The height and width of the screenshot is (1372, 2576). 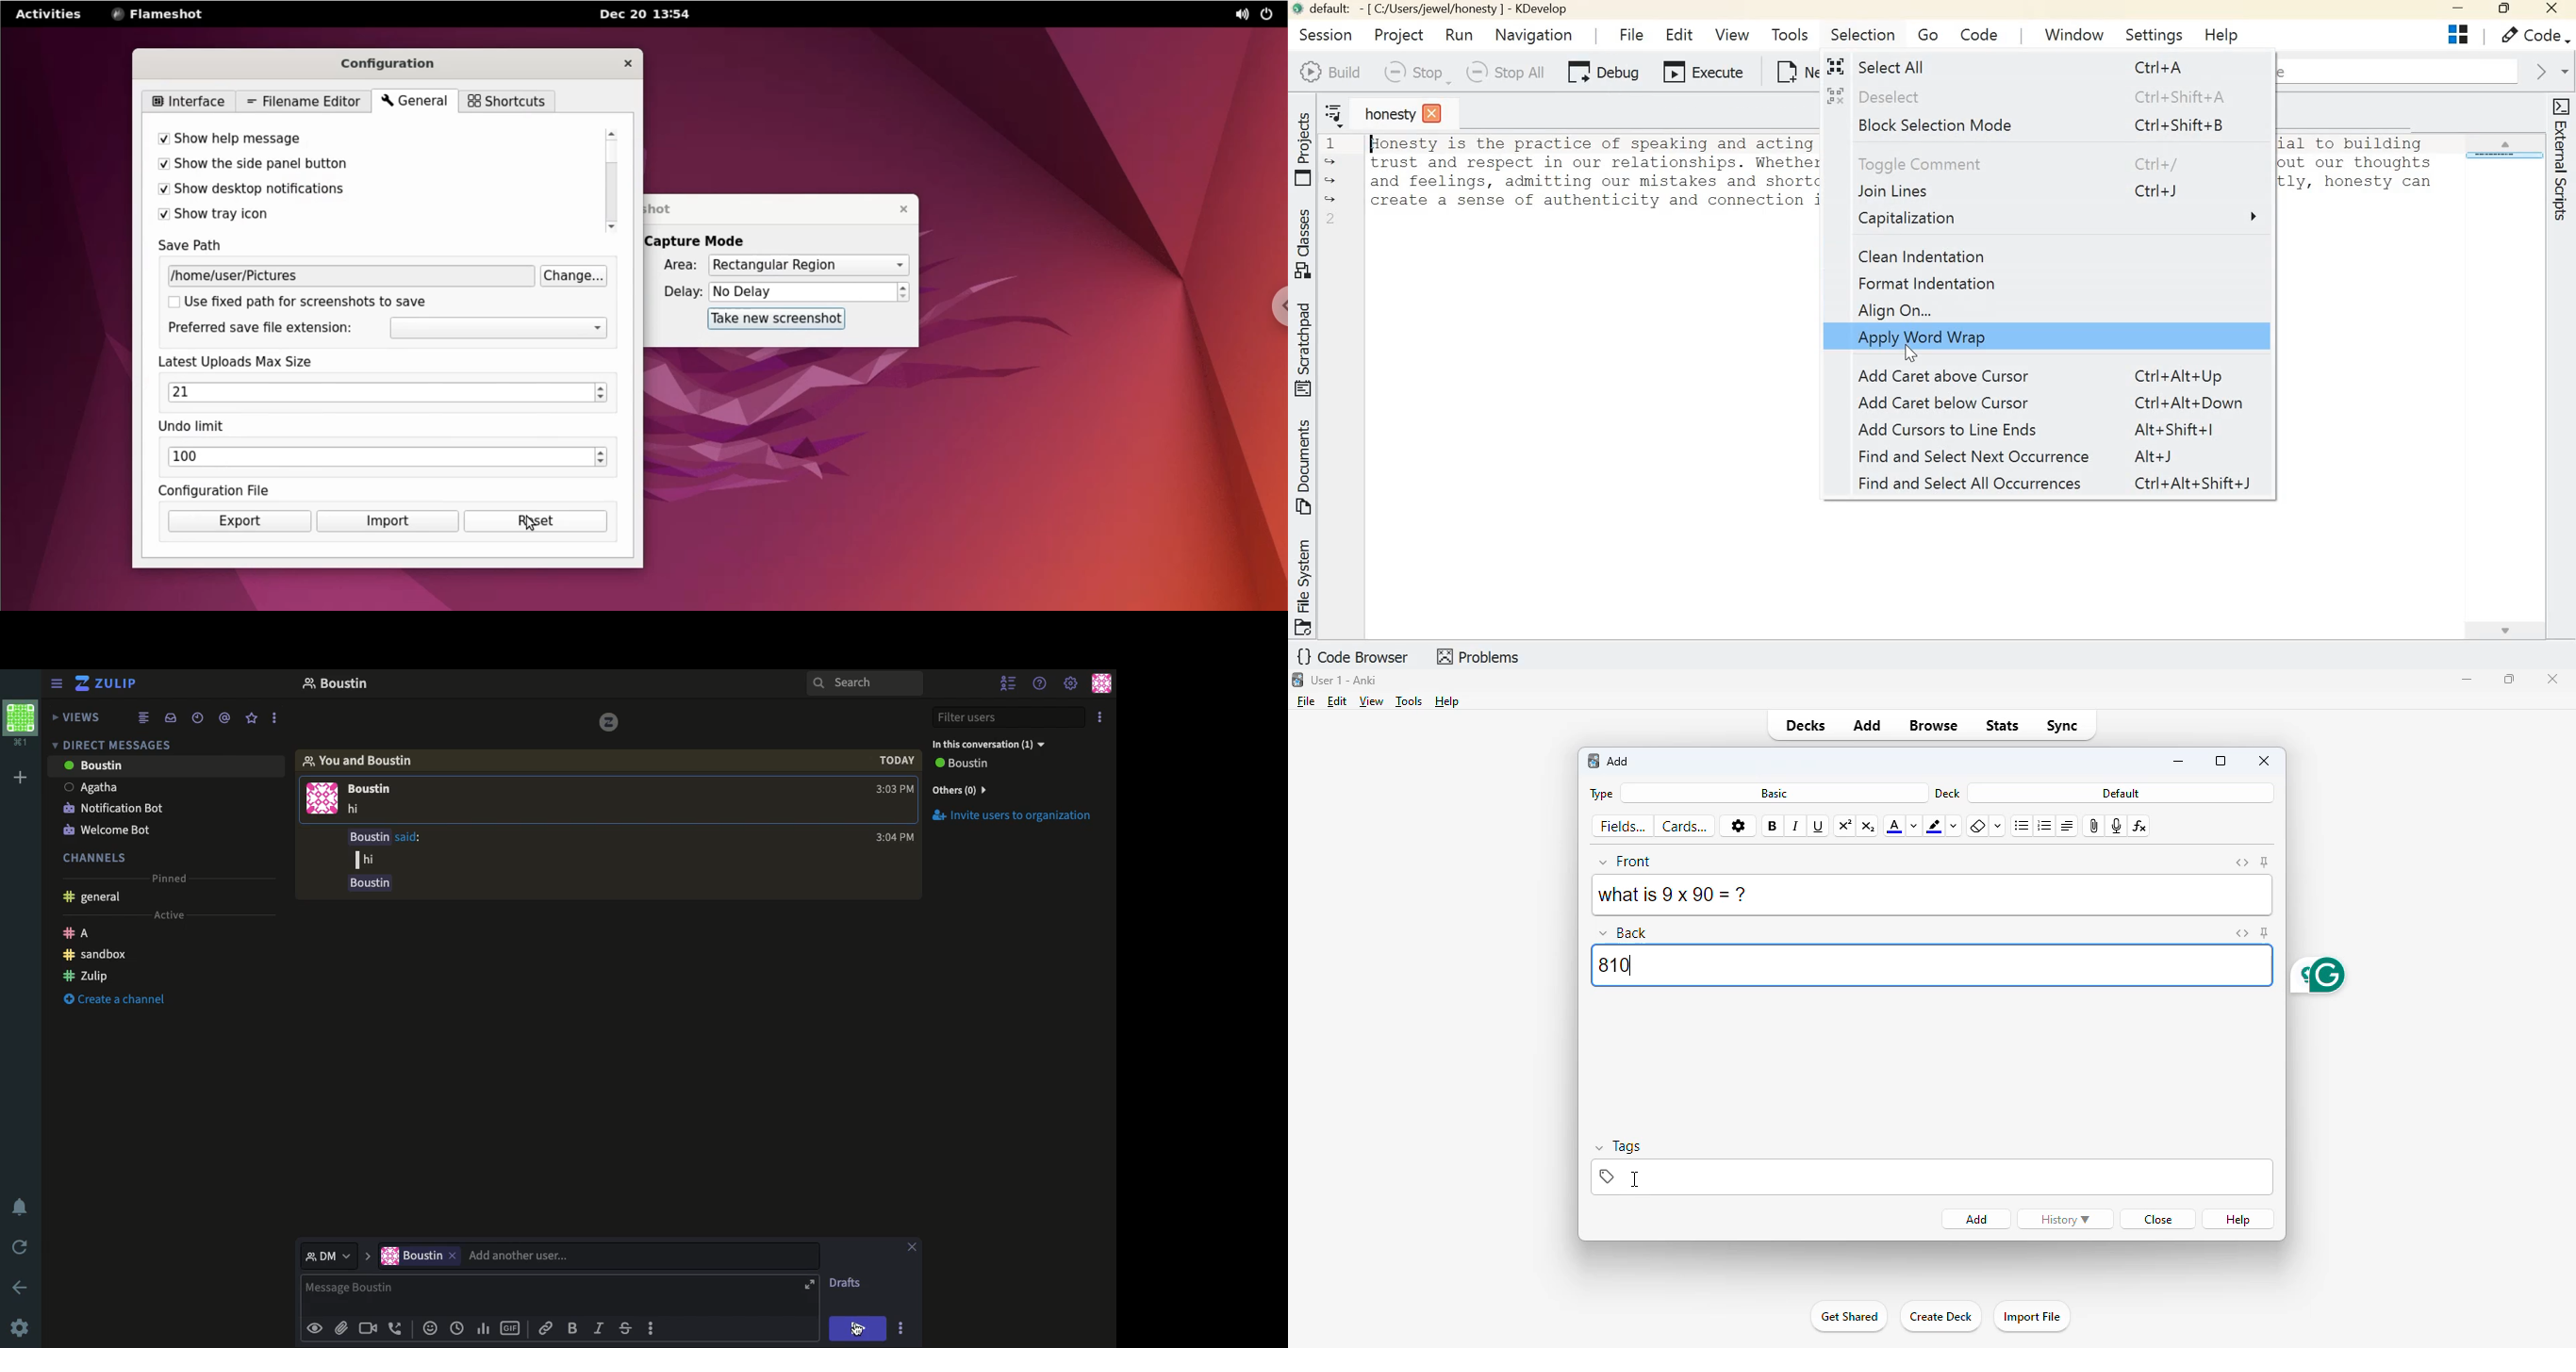 What do you see at coordinates (619, 62) in the screenshot?
I see `close` at bounding box center [619, 62].